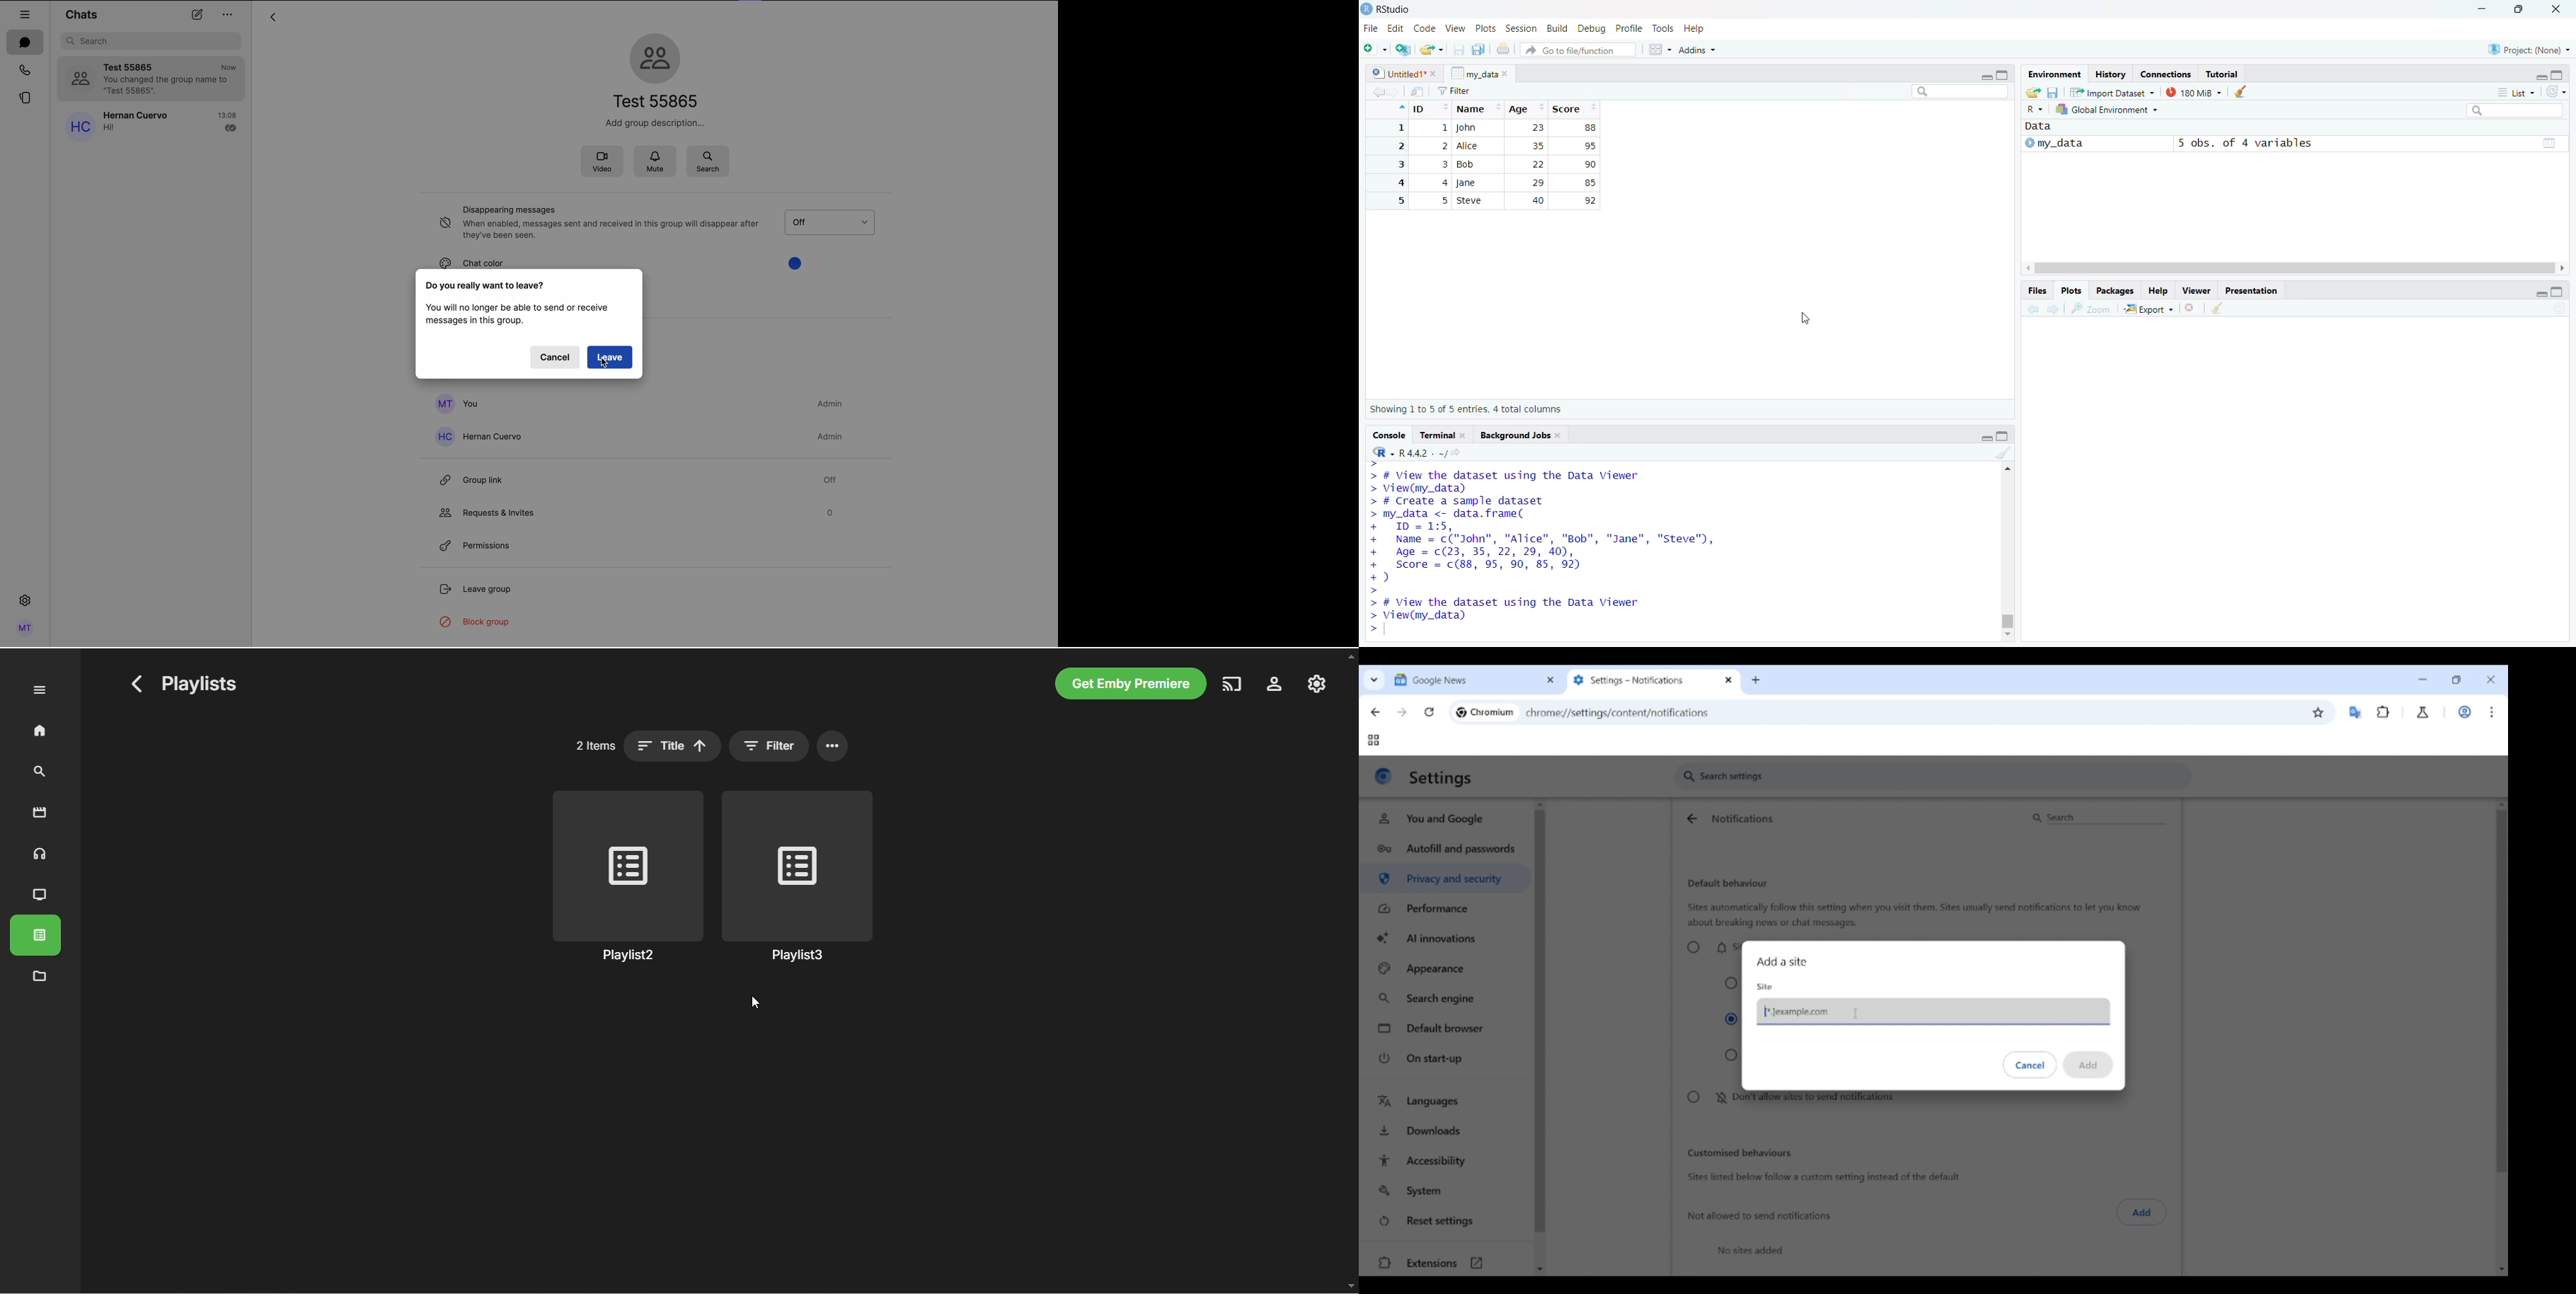  I want to click on Save current document, so click(1459, 52).